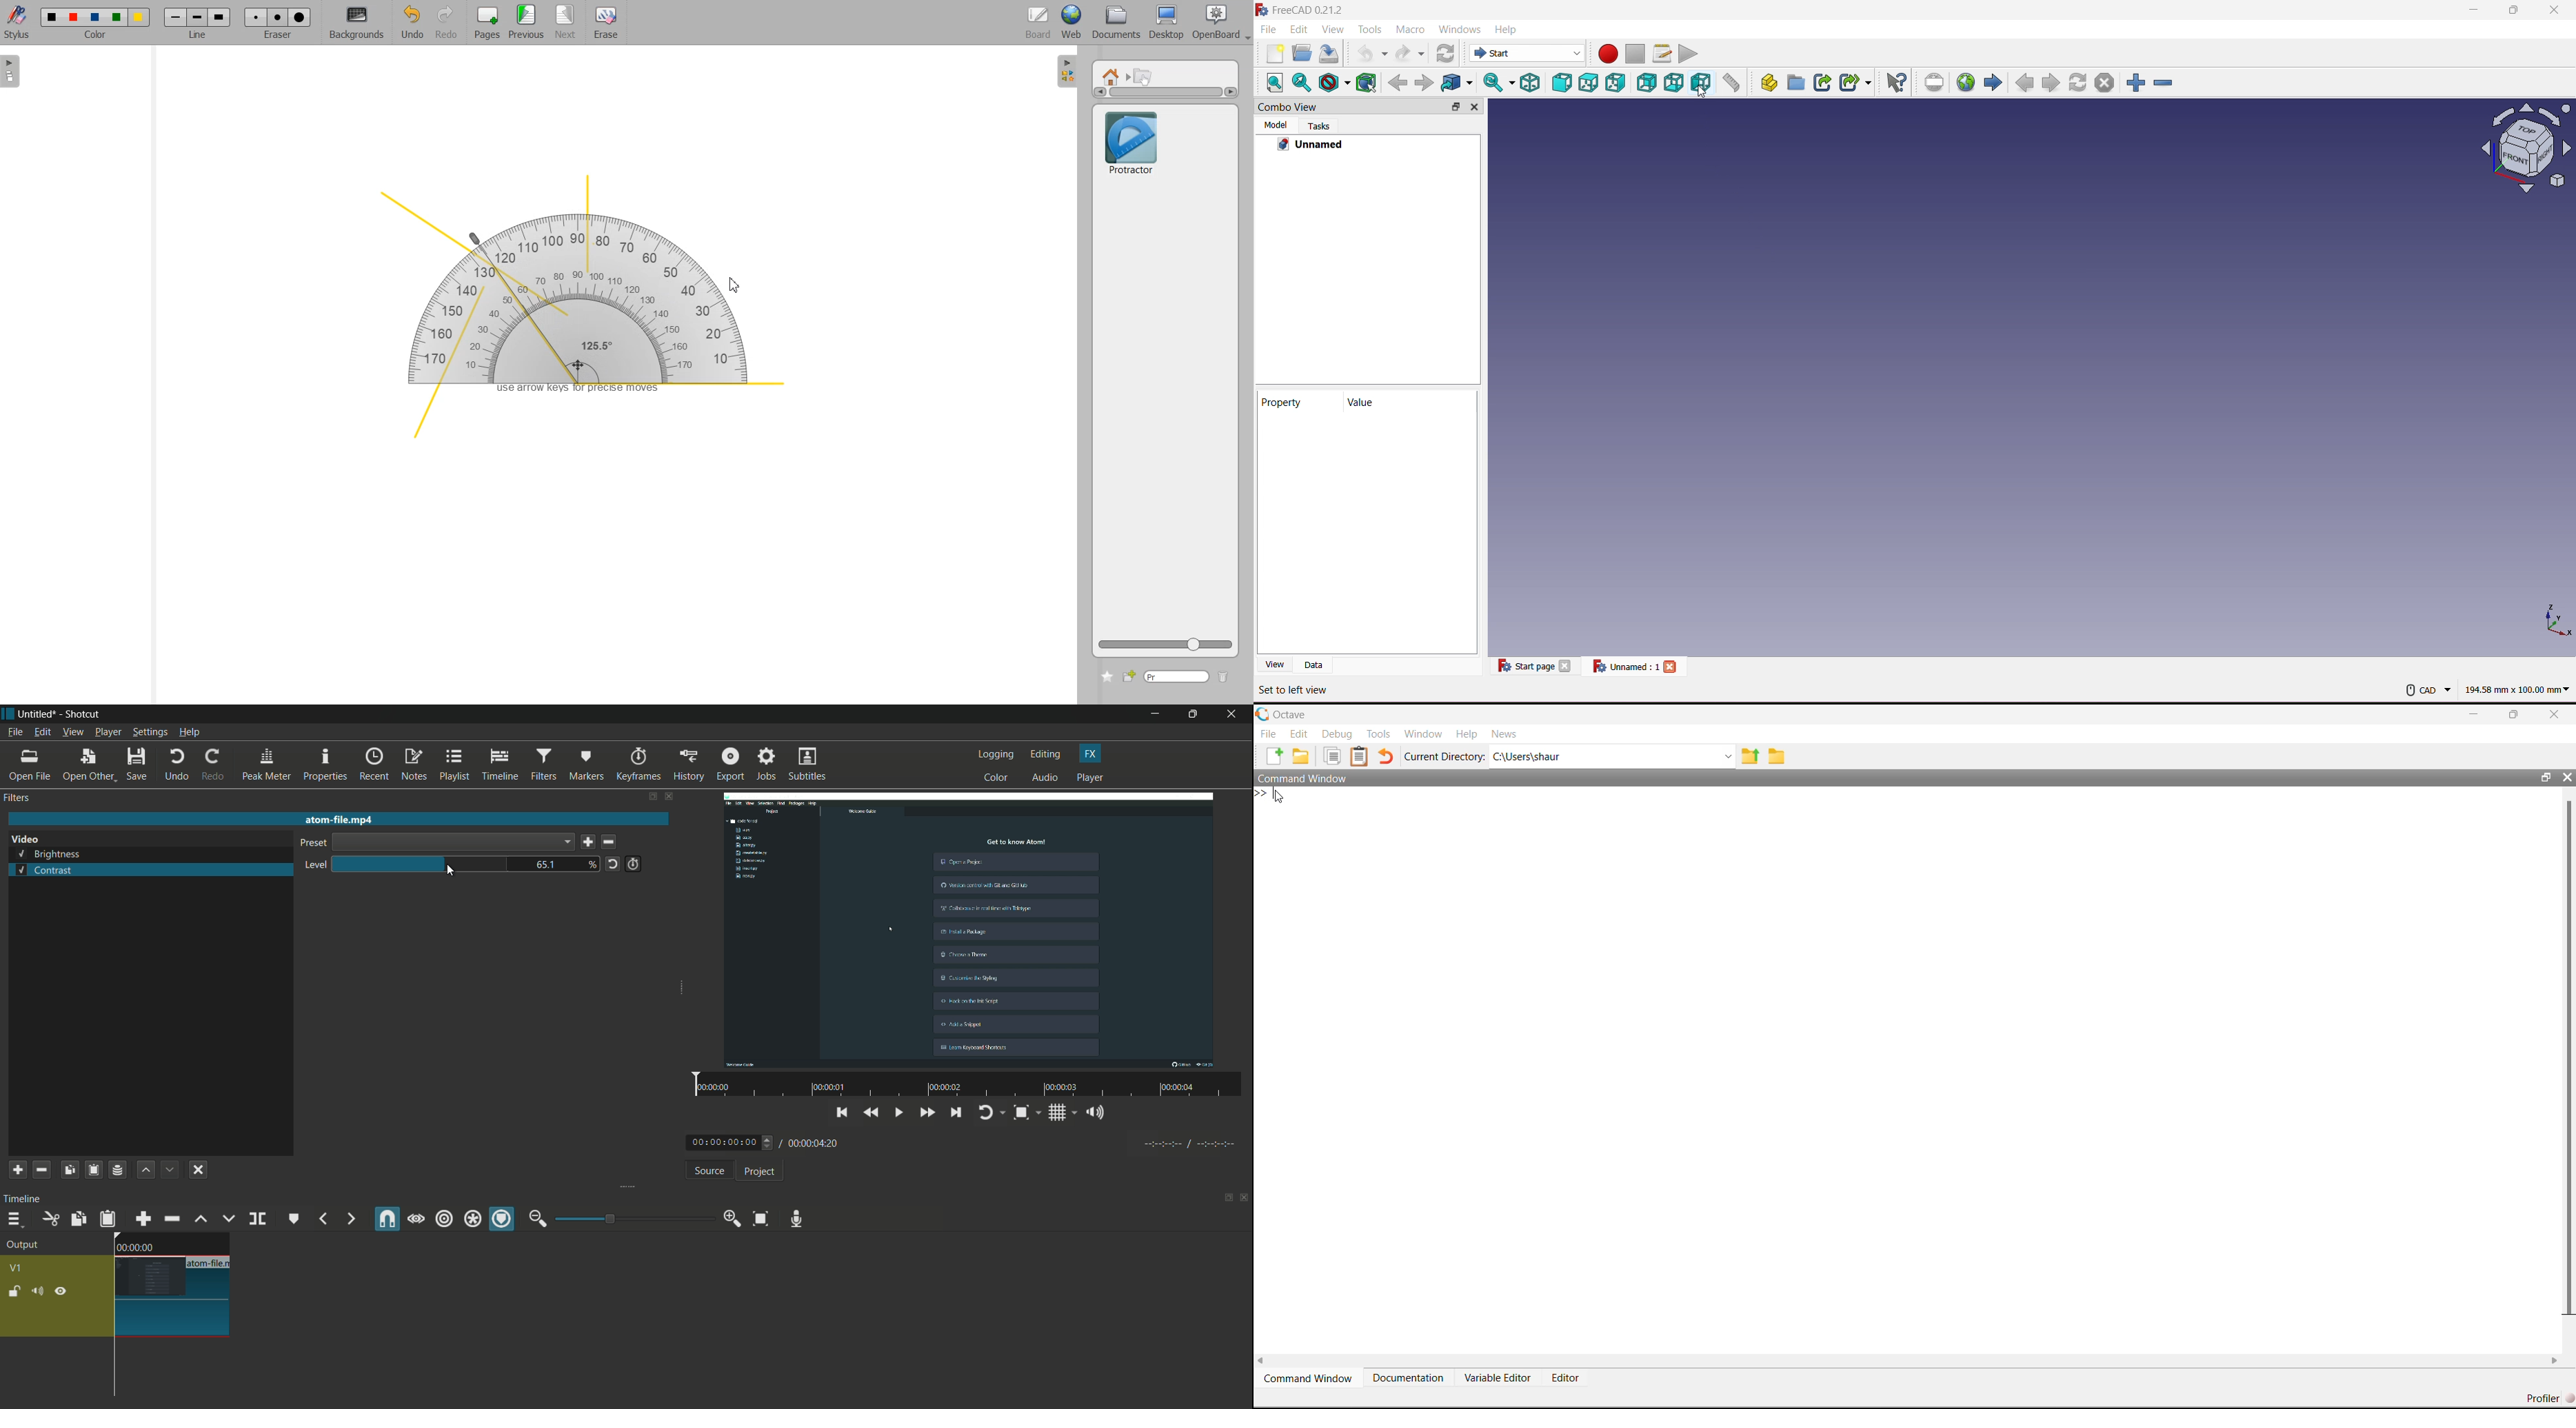  Describe the element at coordinates (40, 1292) in the screenshot. I see `mute` at that location.